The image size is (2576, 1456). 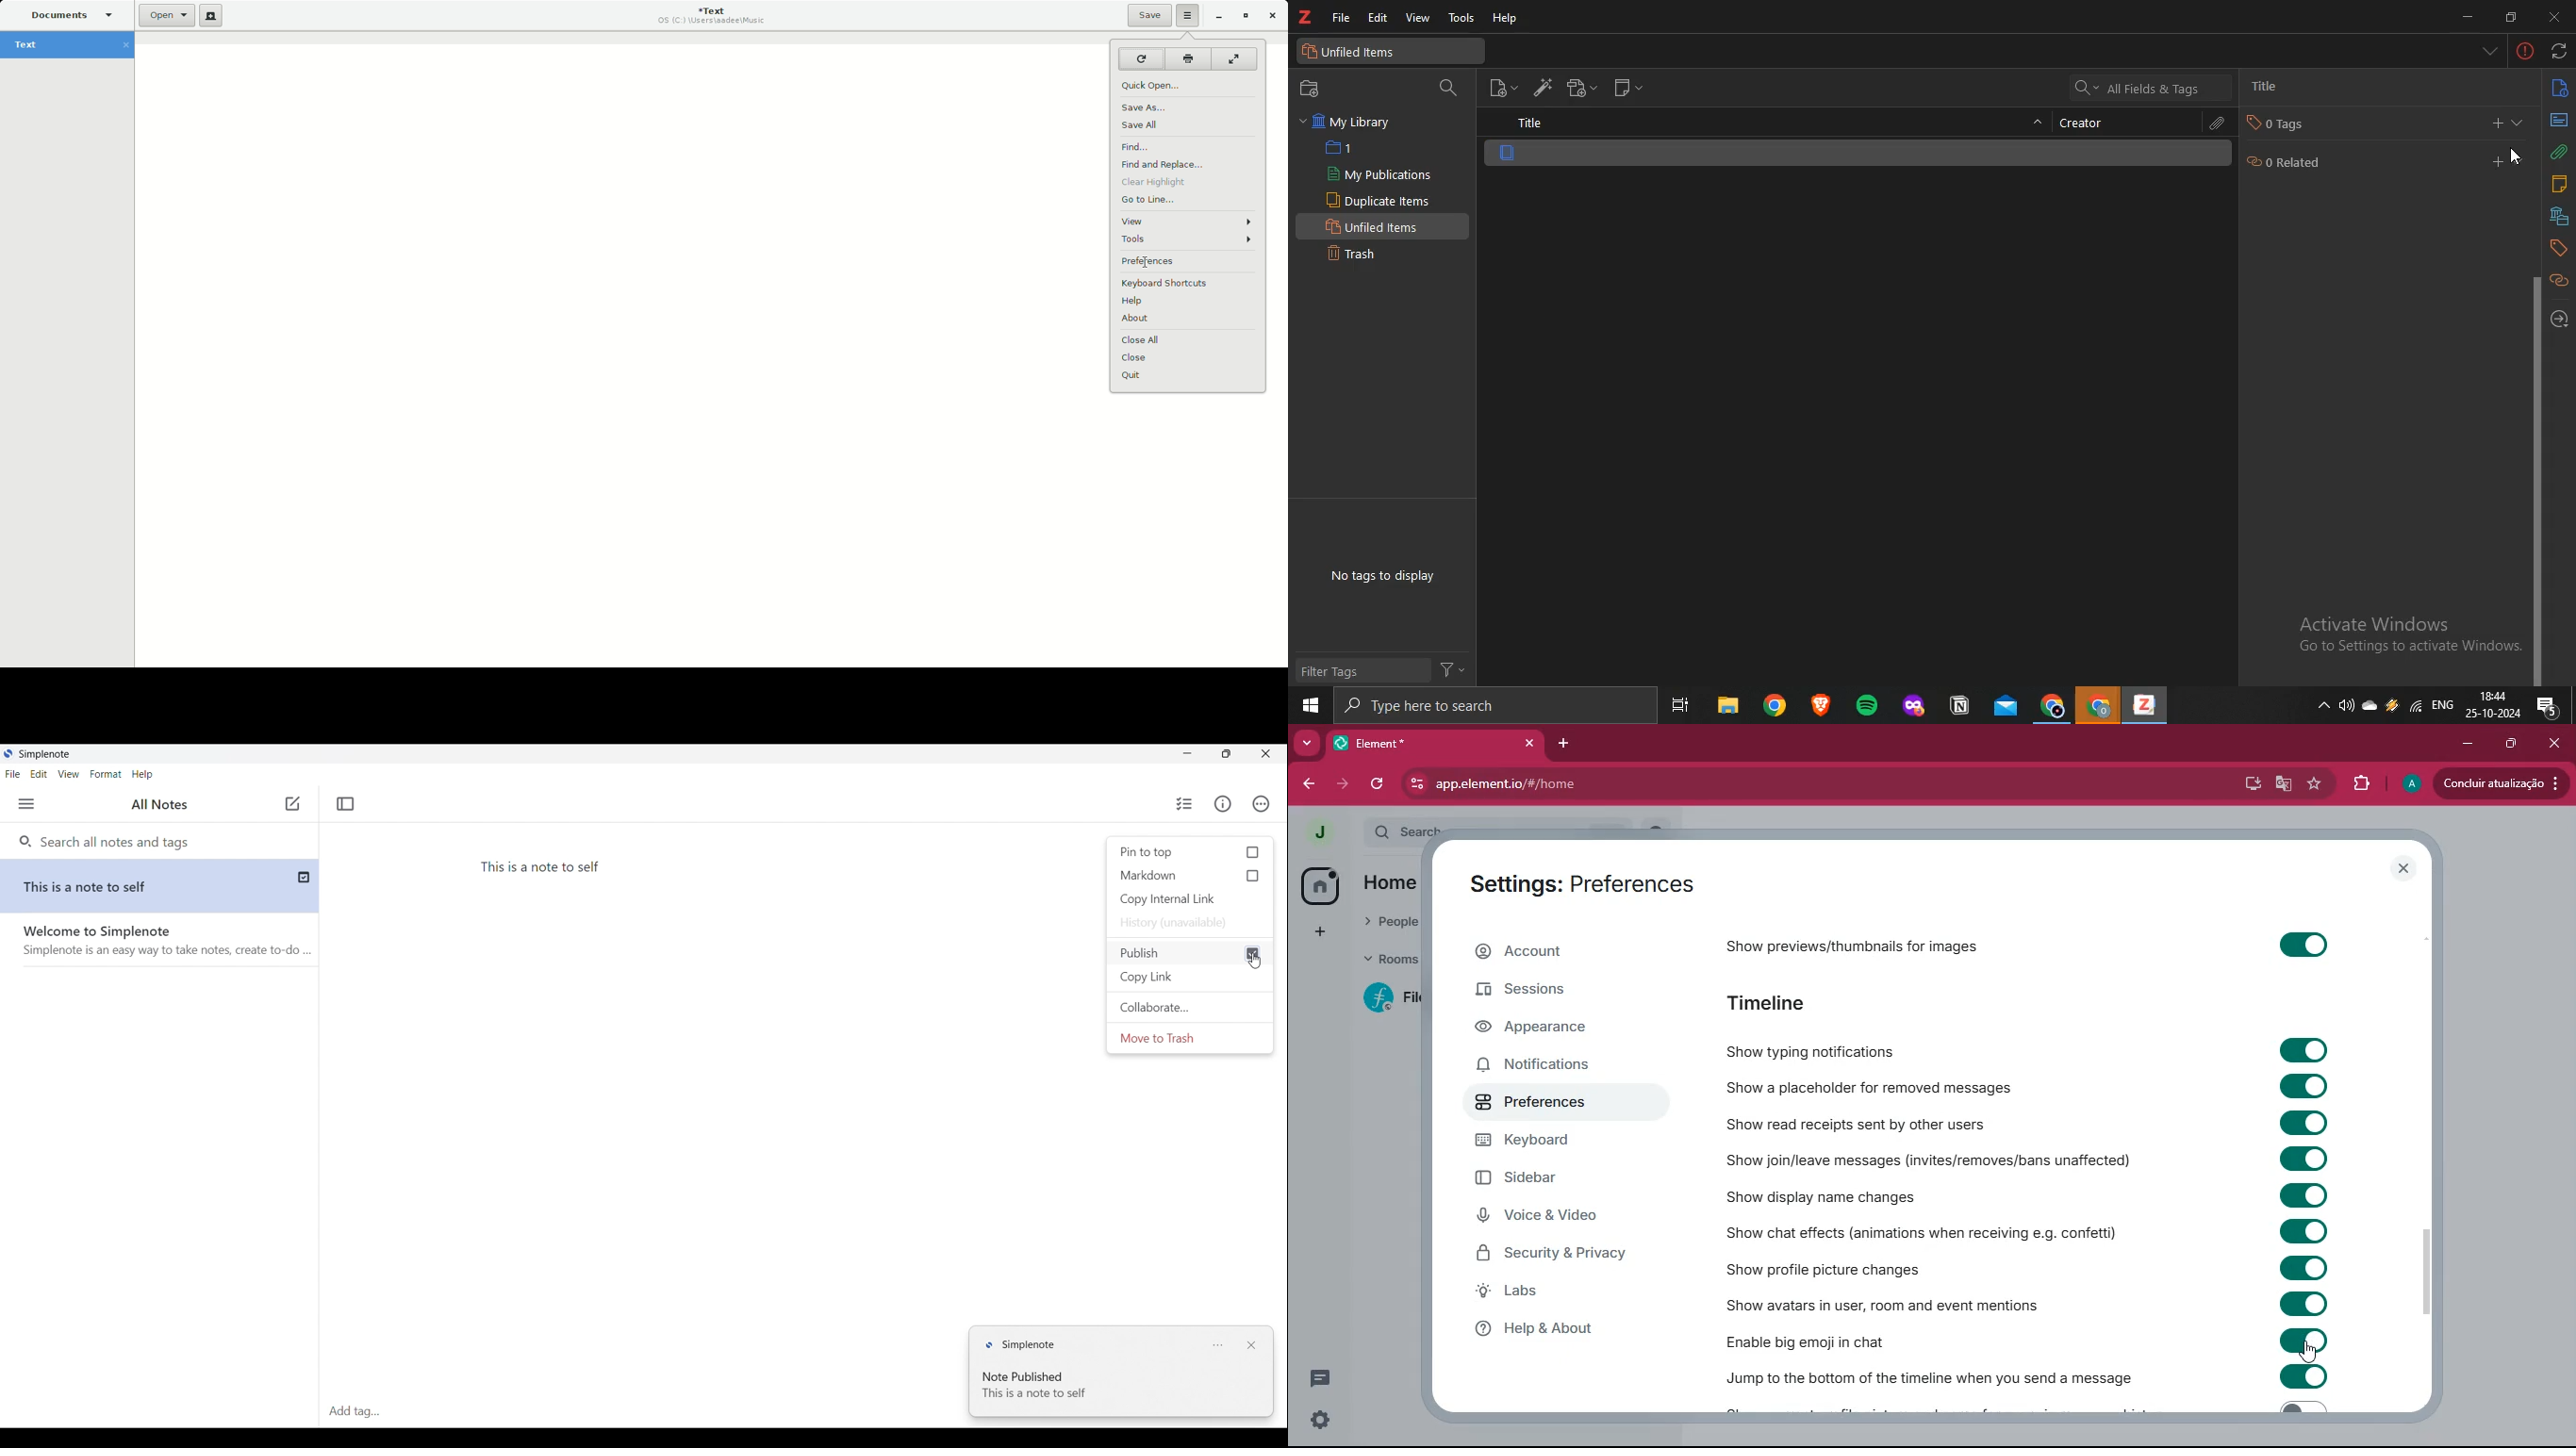 I want to click on info, so click(x=2561, y=89).